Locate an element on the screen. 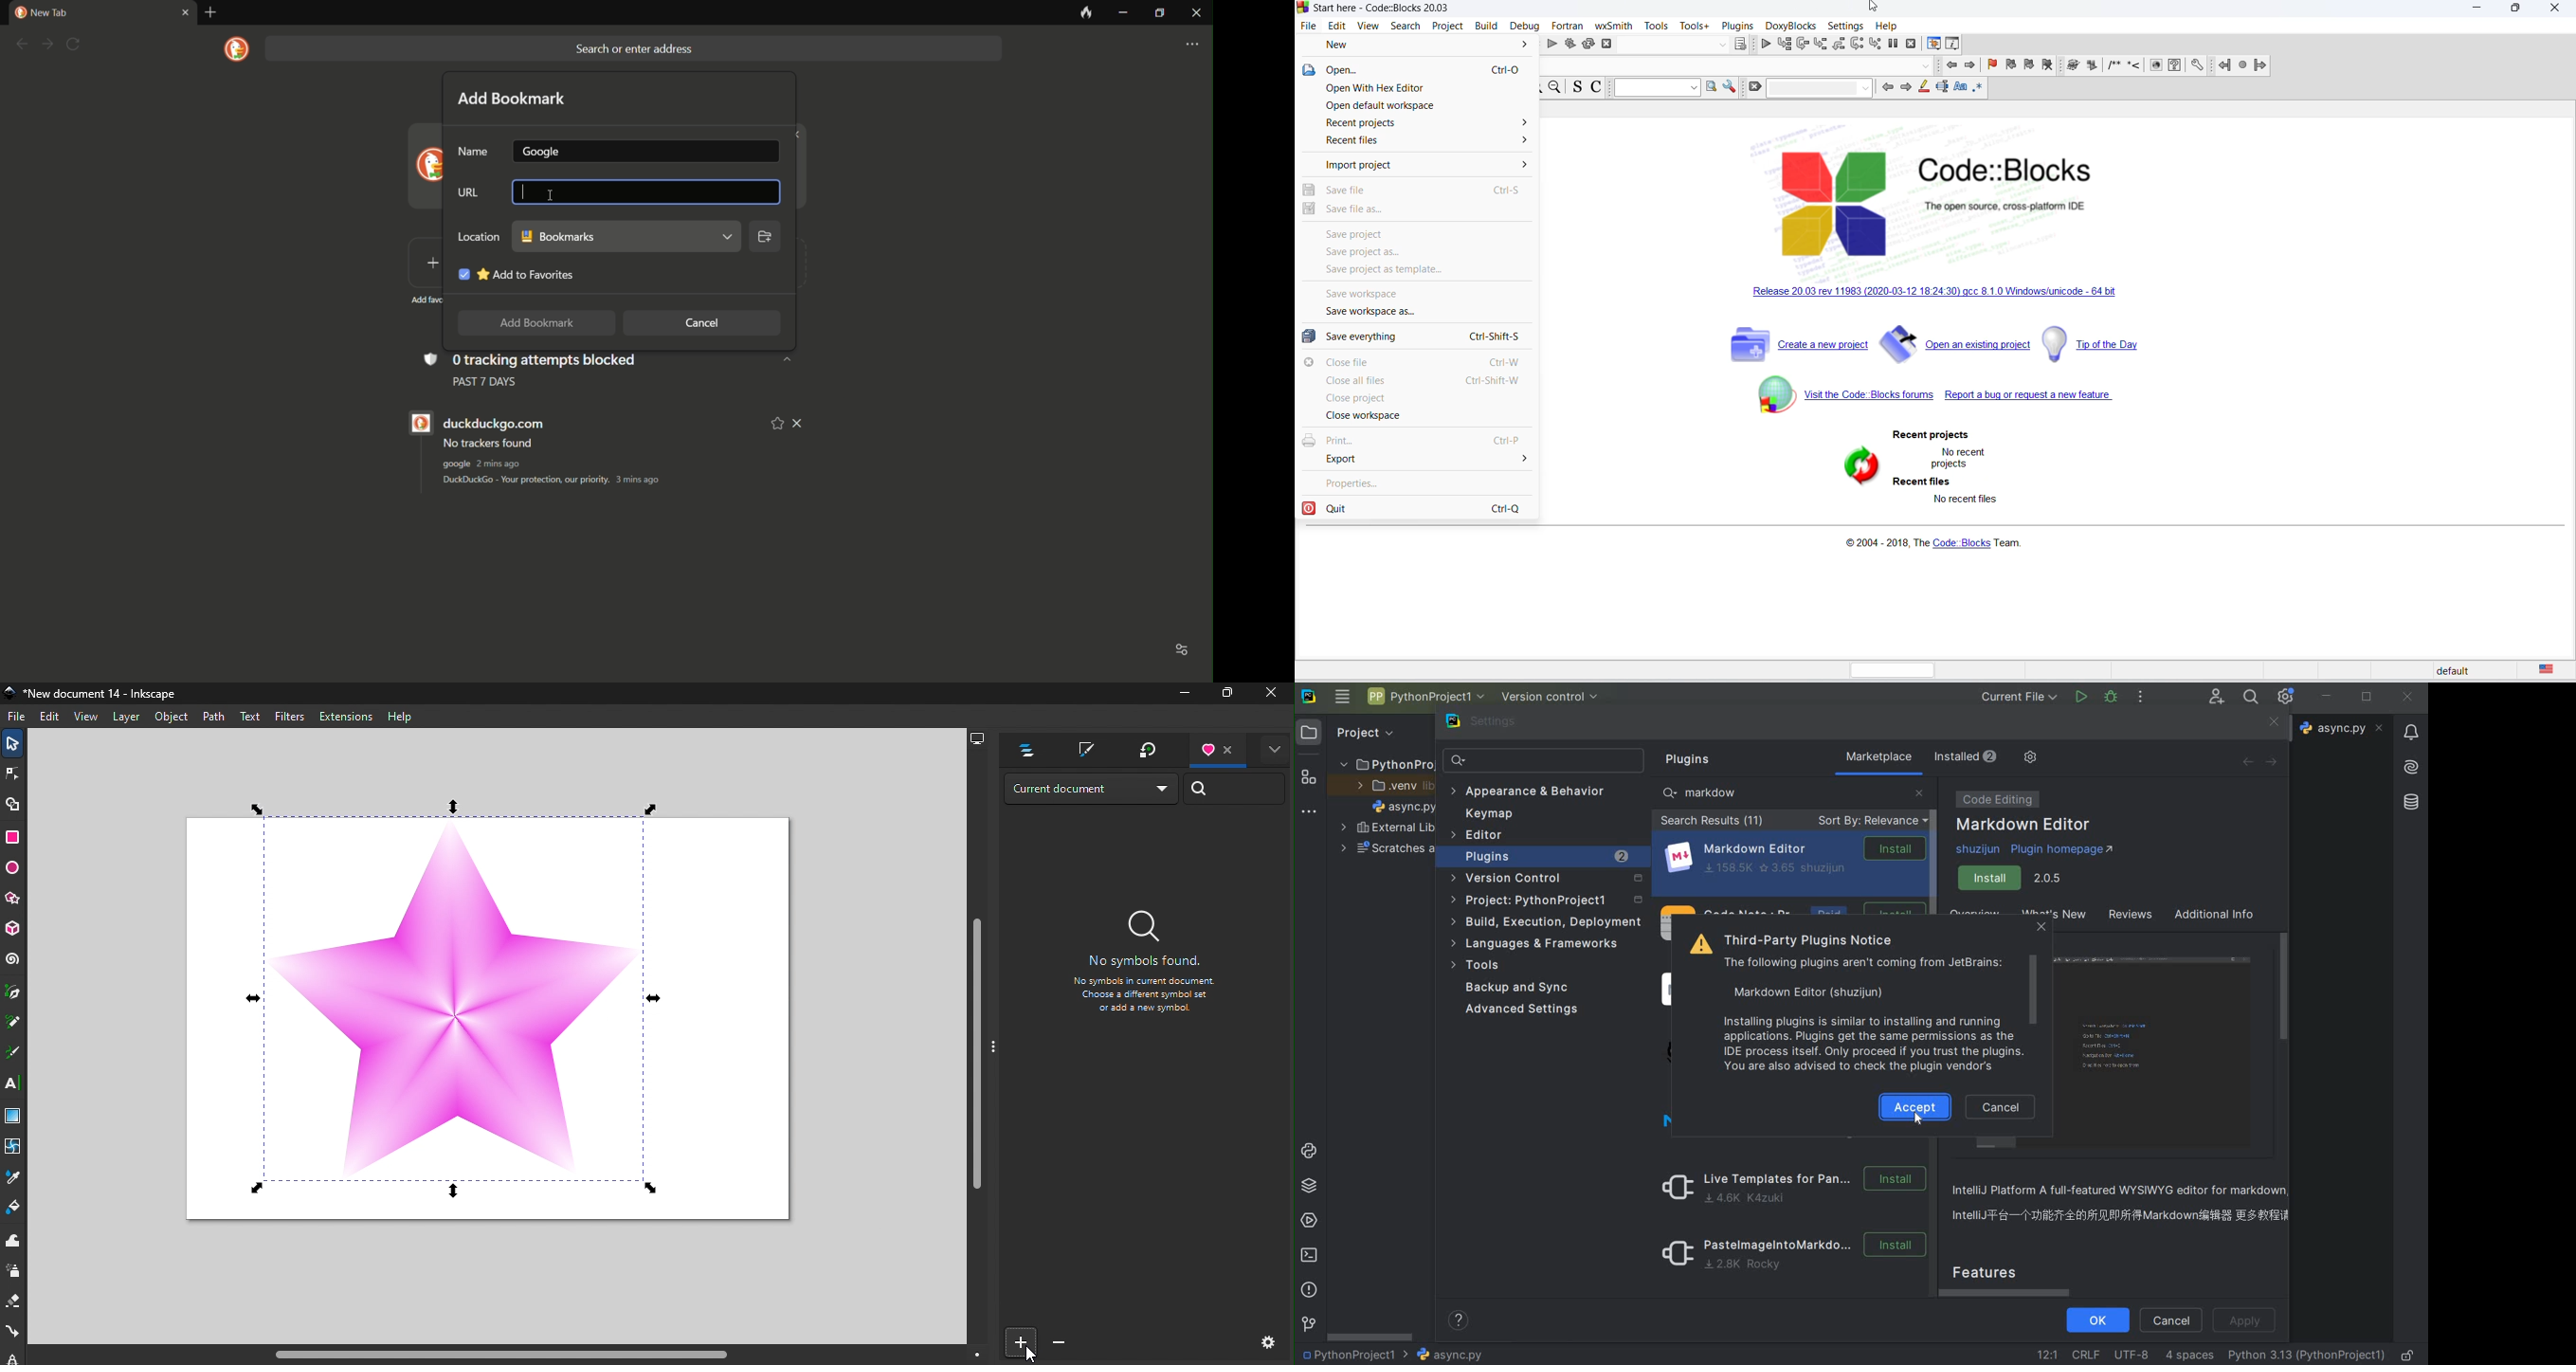  previous bookmark is located at coordinates (2010, 66).